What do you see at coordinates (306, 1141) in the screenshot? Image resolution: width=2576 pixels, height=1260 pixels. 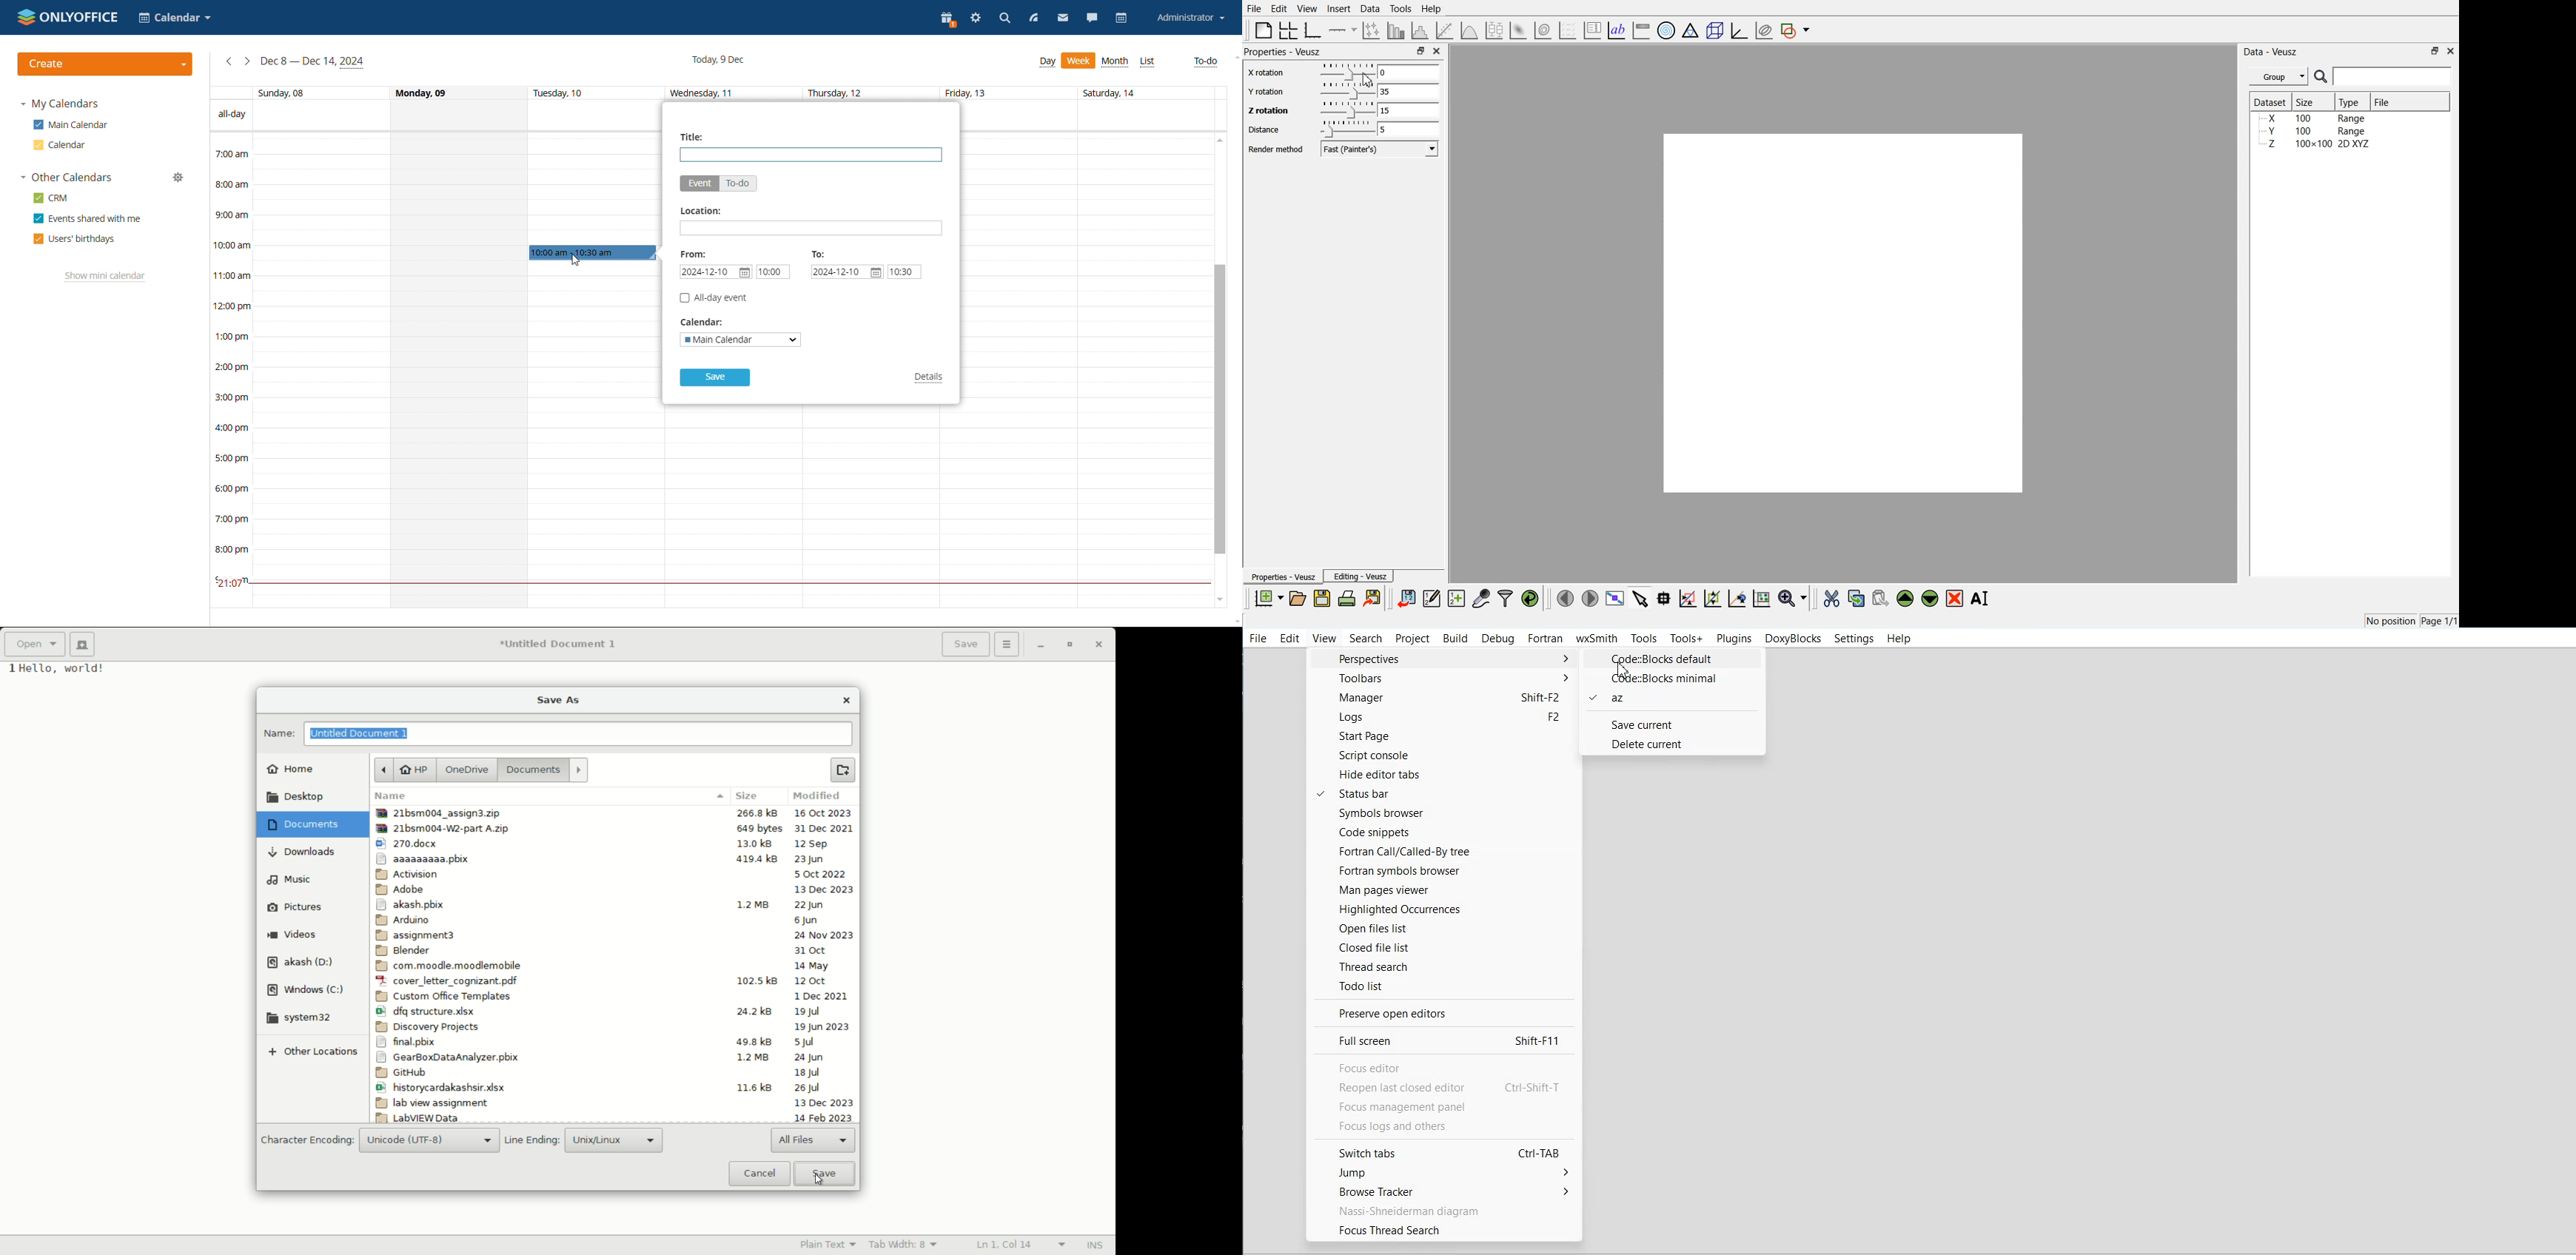 I see `character encoding` at bounding box center [306, 1141].